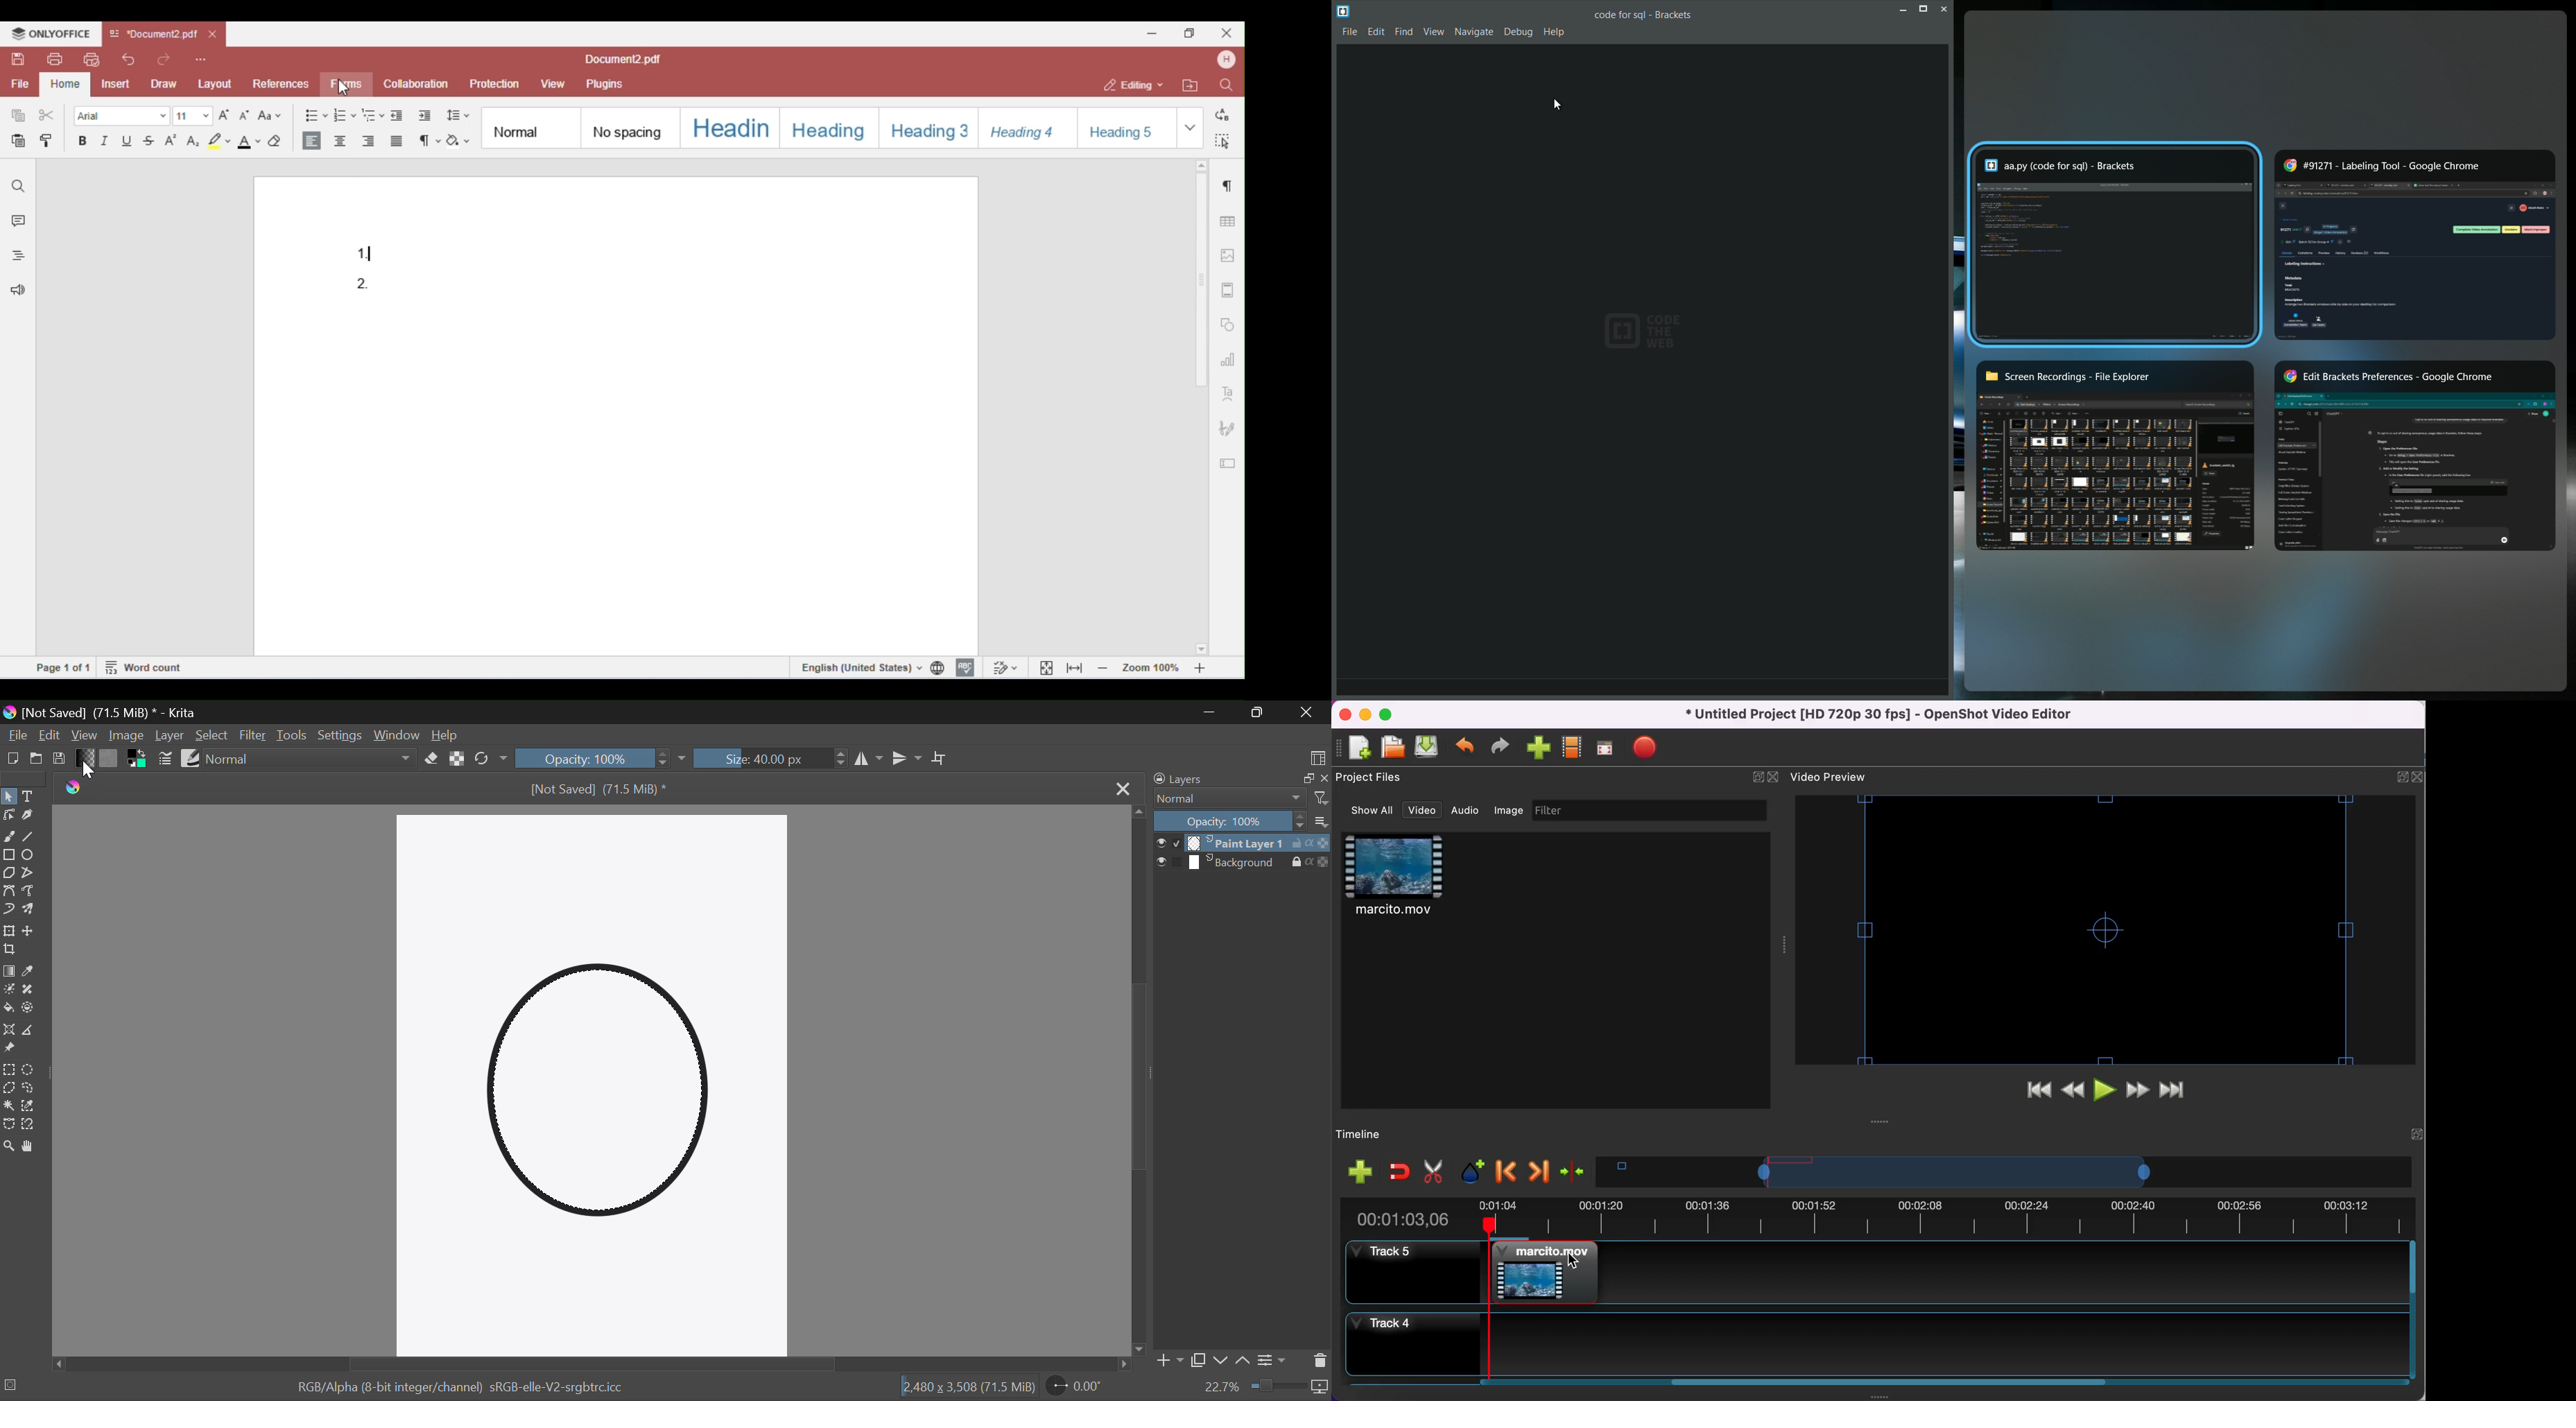 The image size is (2576, 1428). Describe the element at coordinates (1649, 14) in the screenshot. I see `Filename` at that location.